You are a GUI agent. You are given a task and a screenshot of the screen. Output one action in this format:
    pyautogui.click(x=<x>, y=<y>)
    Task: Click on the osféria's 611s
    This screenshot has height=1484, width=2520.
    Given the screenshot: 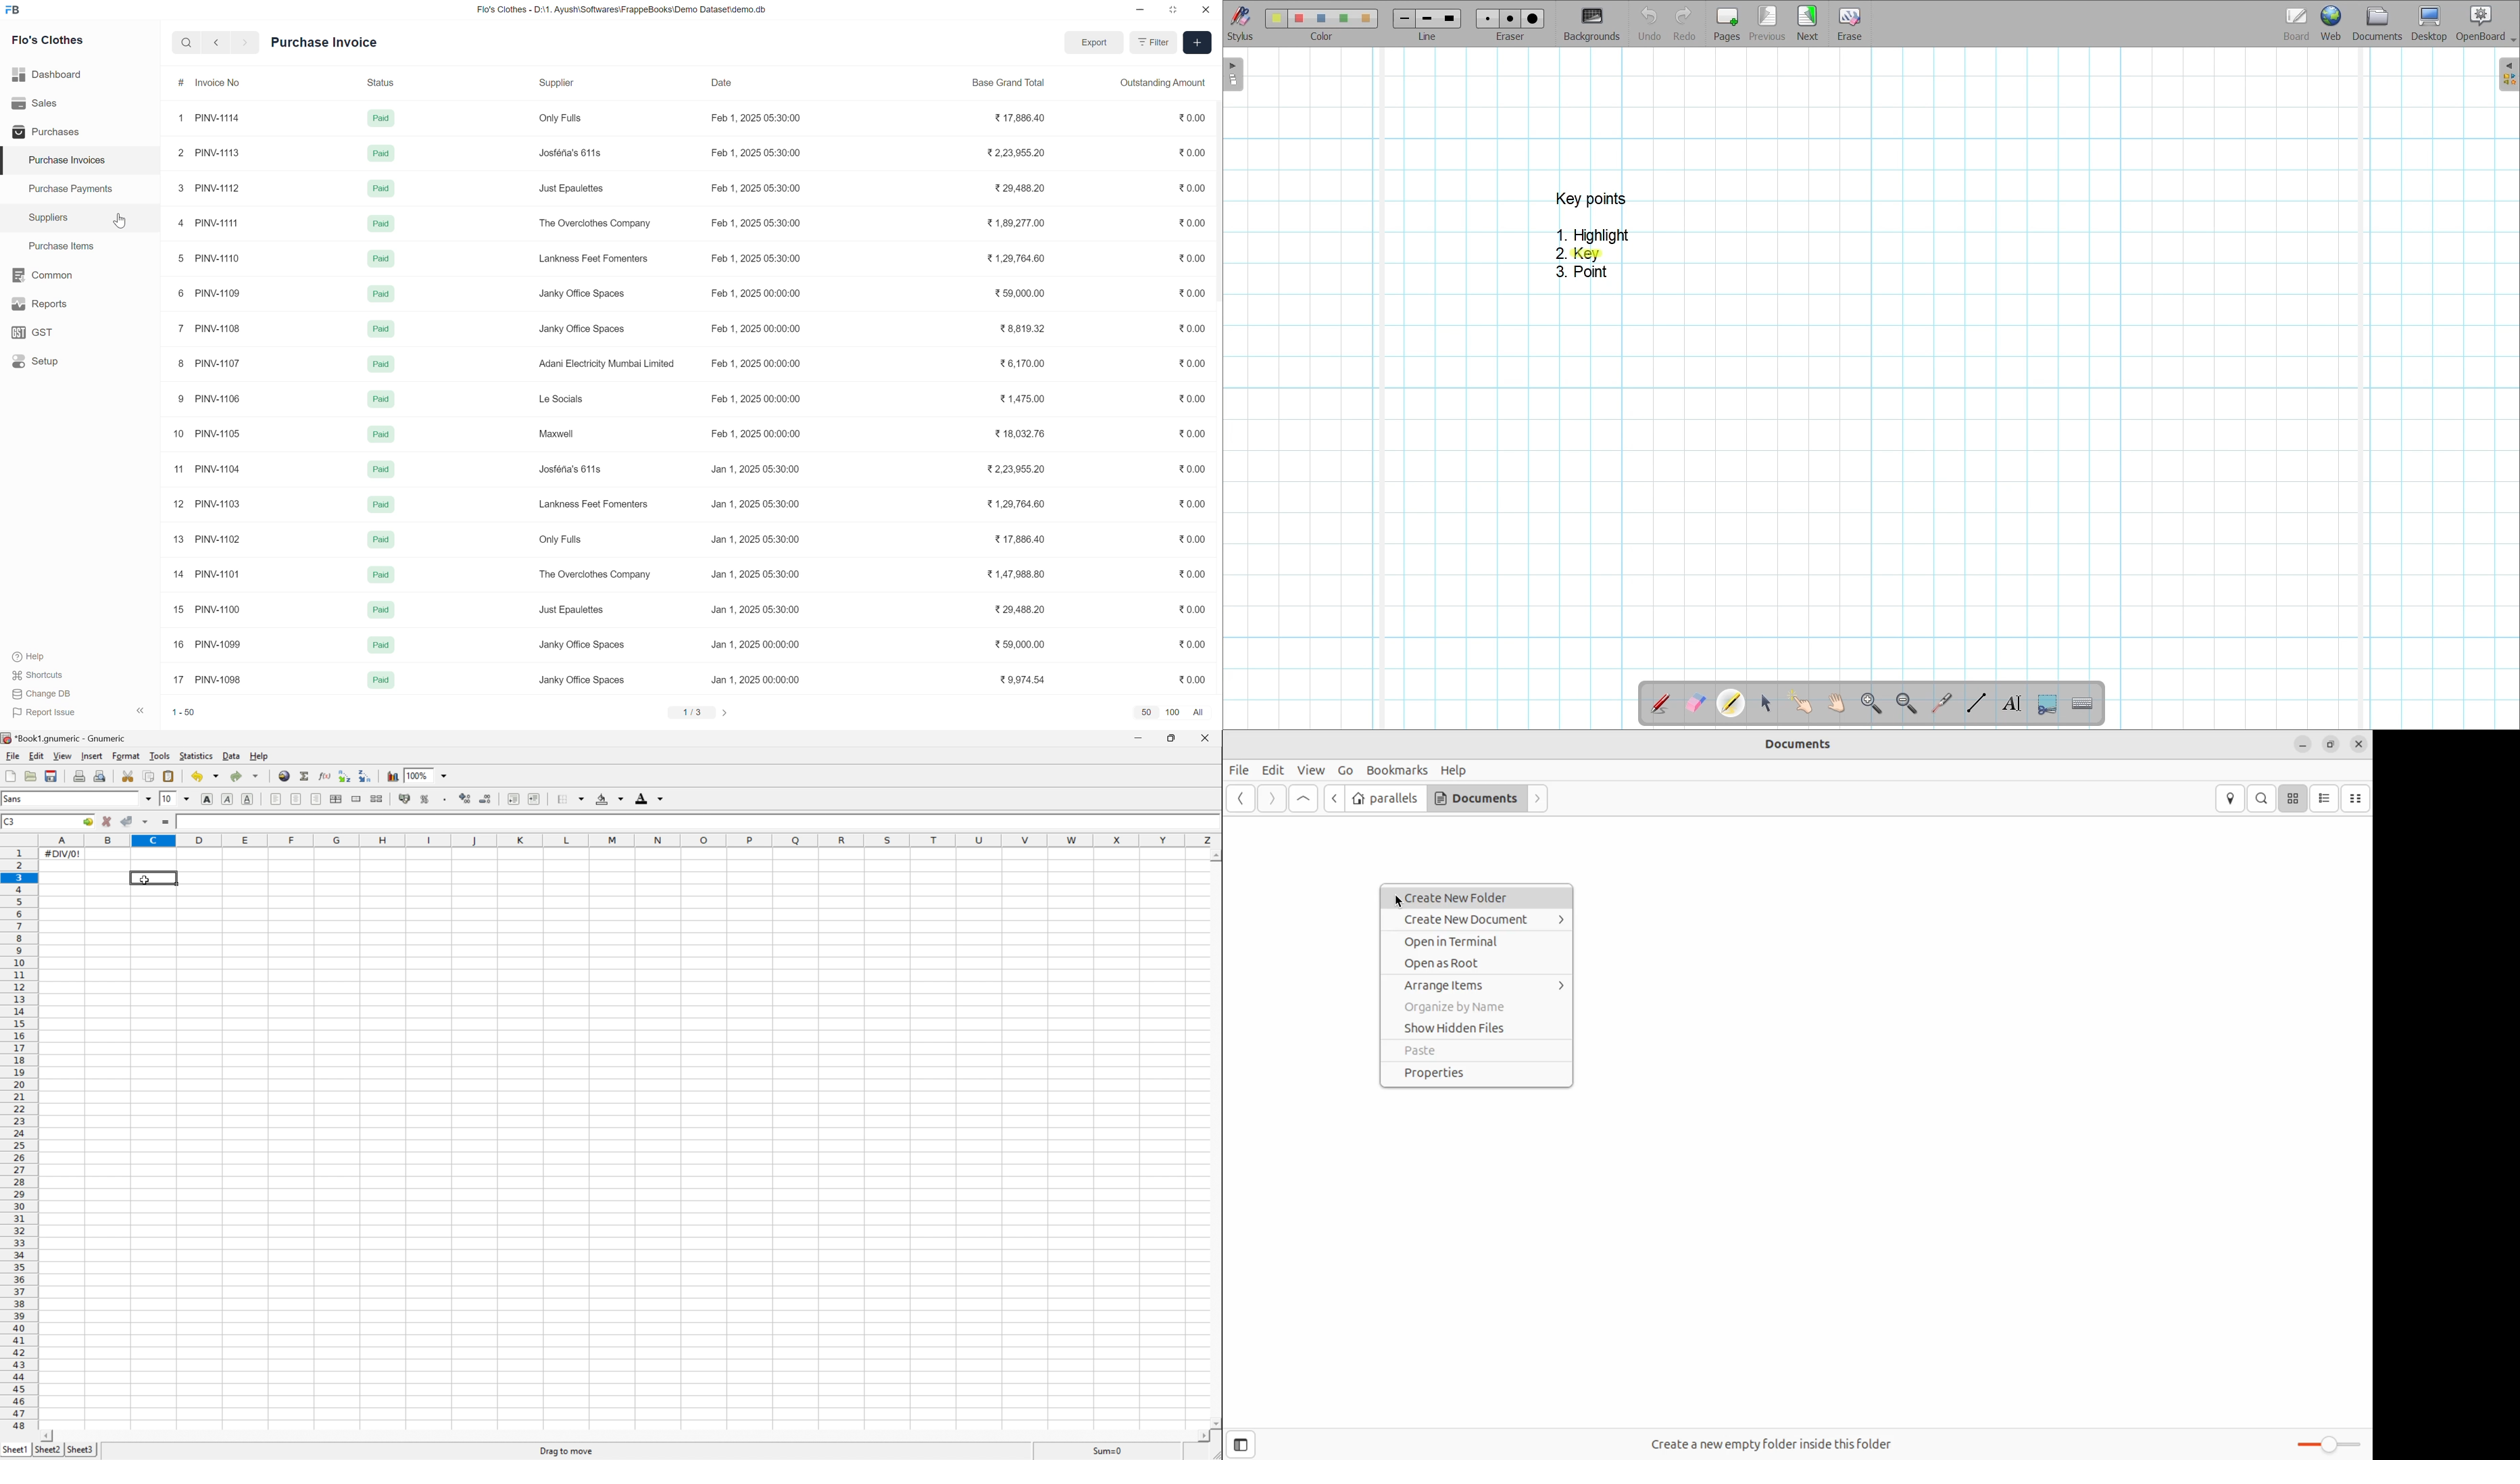 What is the action you would take?
    pyautogui.click(x=571, y=469)
    